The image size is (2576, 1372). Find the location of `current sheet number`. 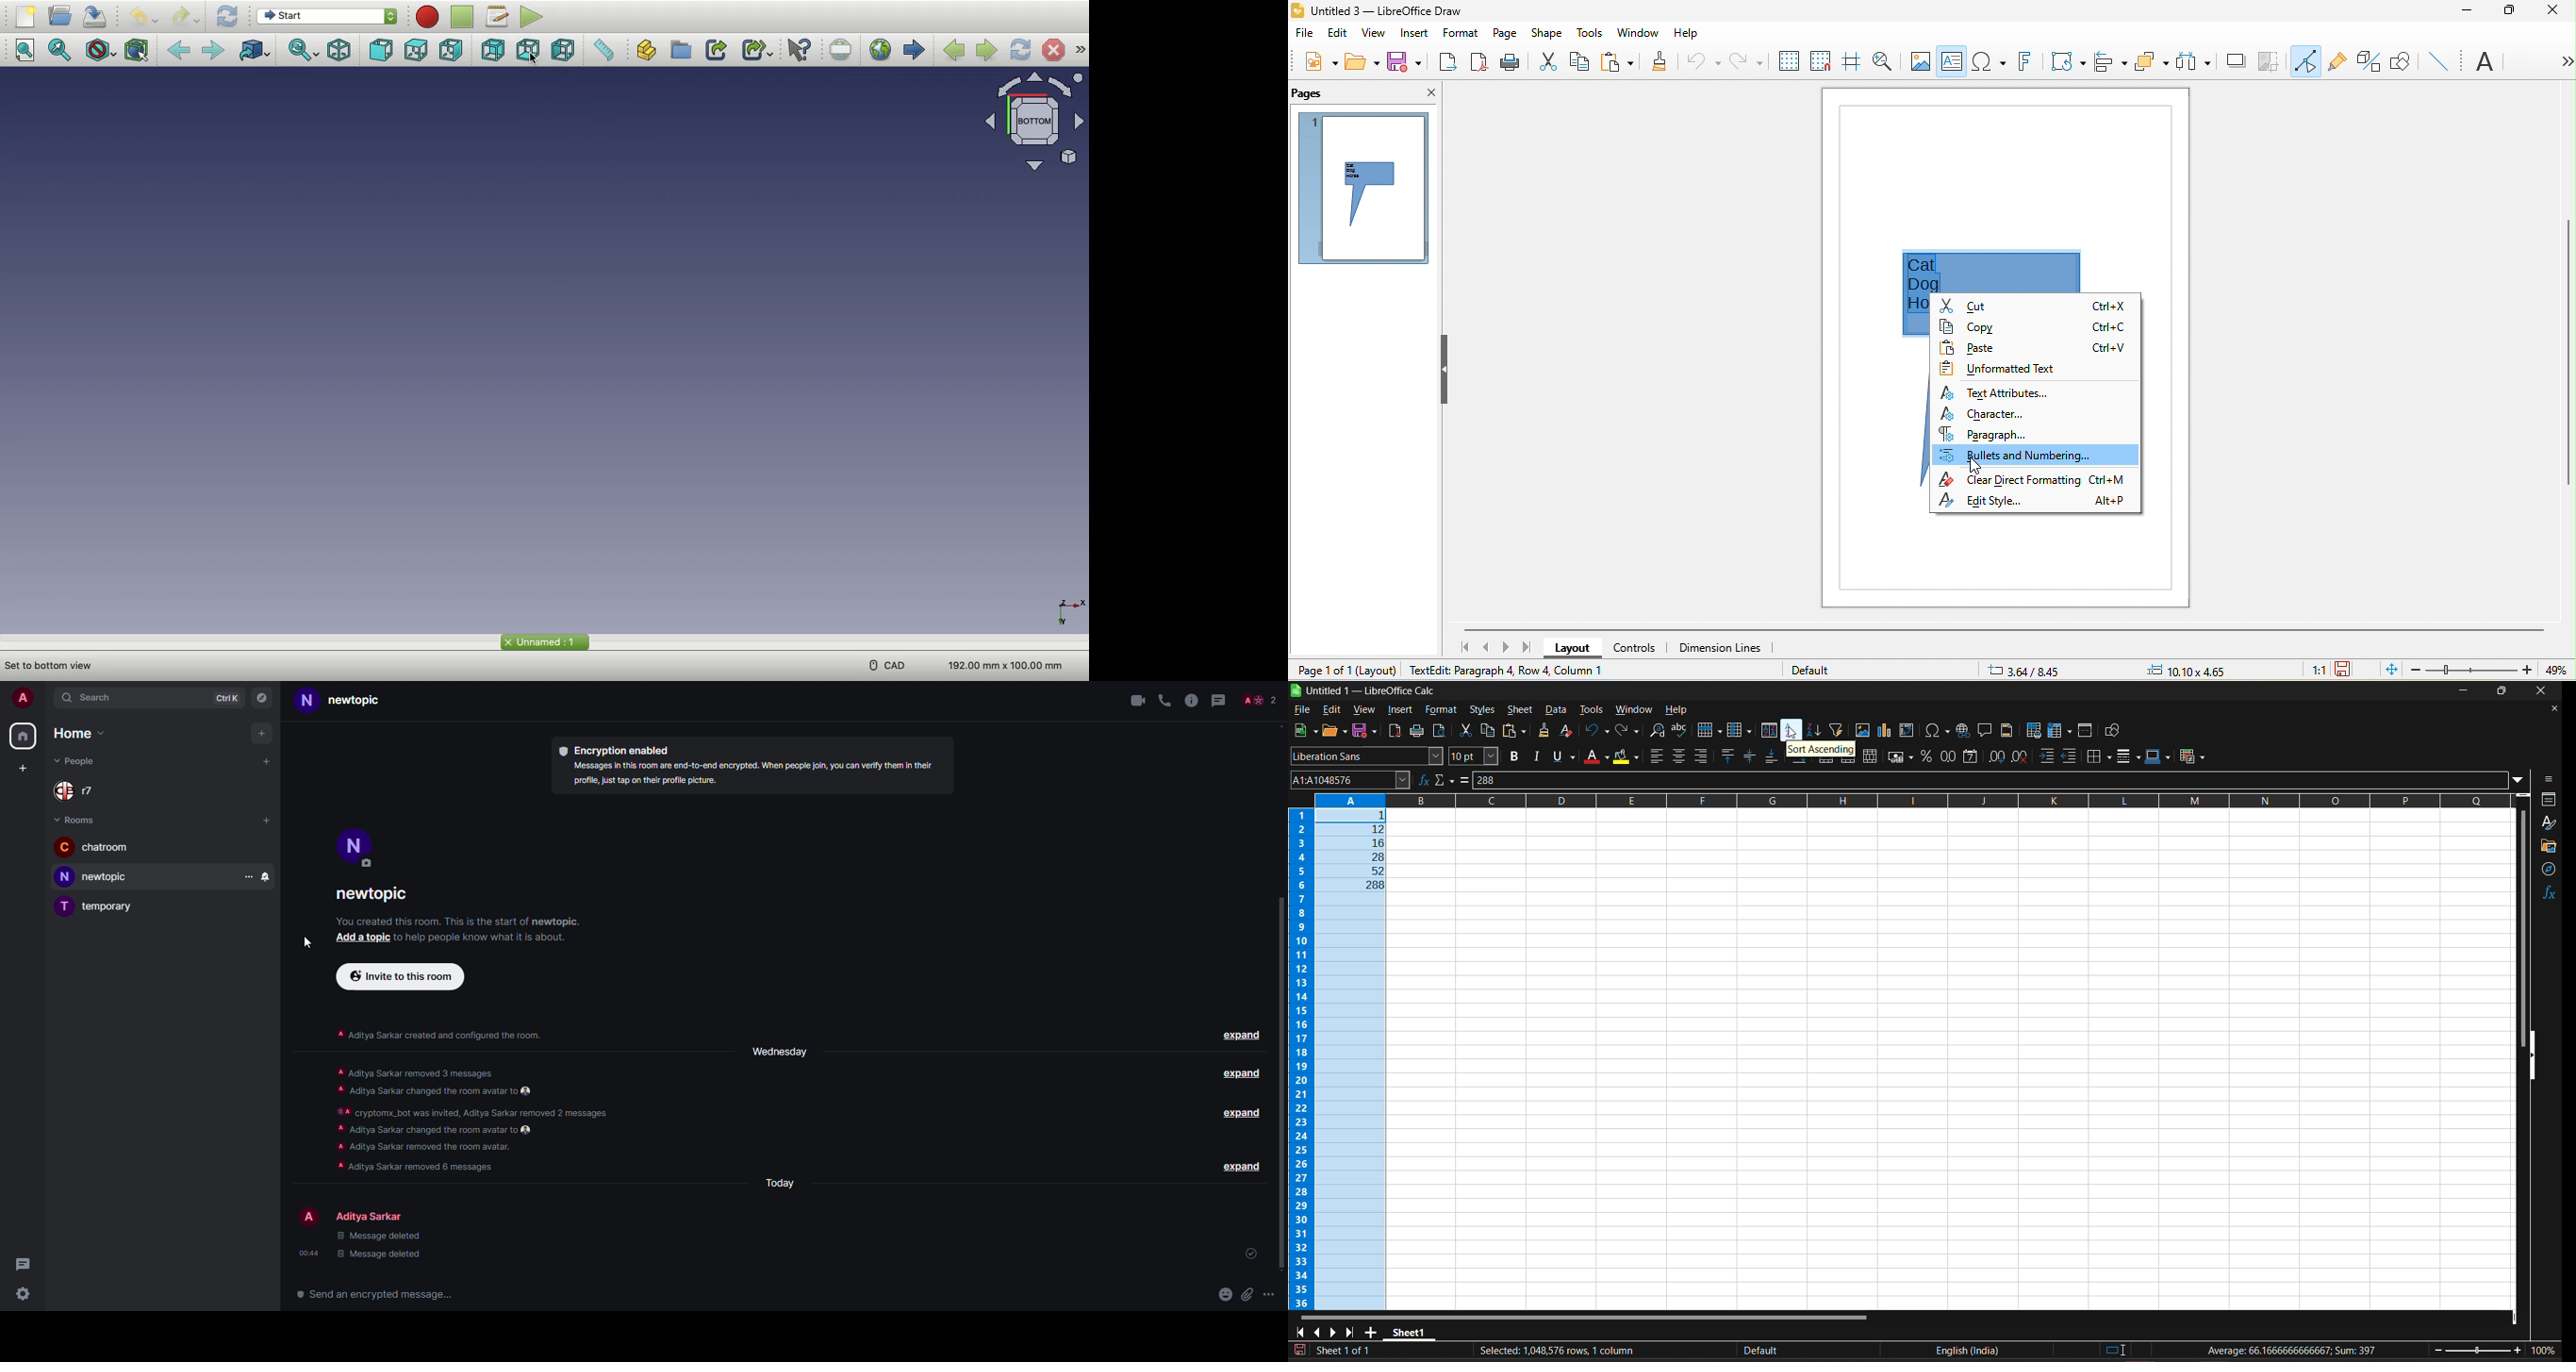

current sheet number is located at coordinates (1346, 1351).